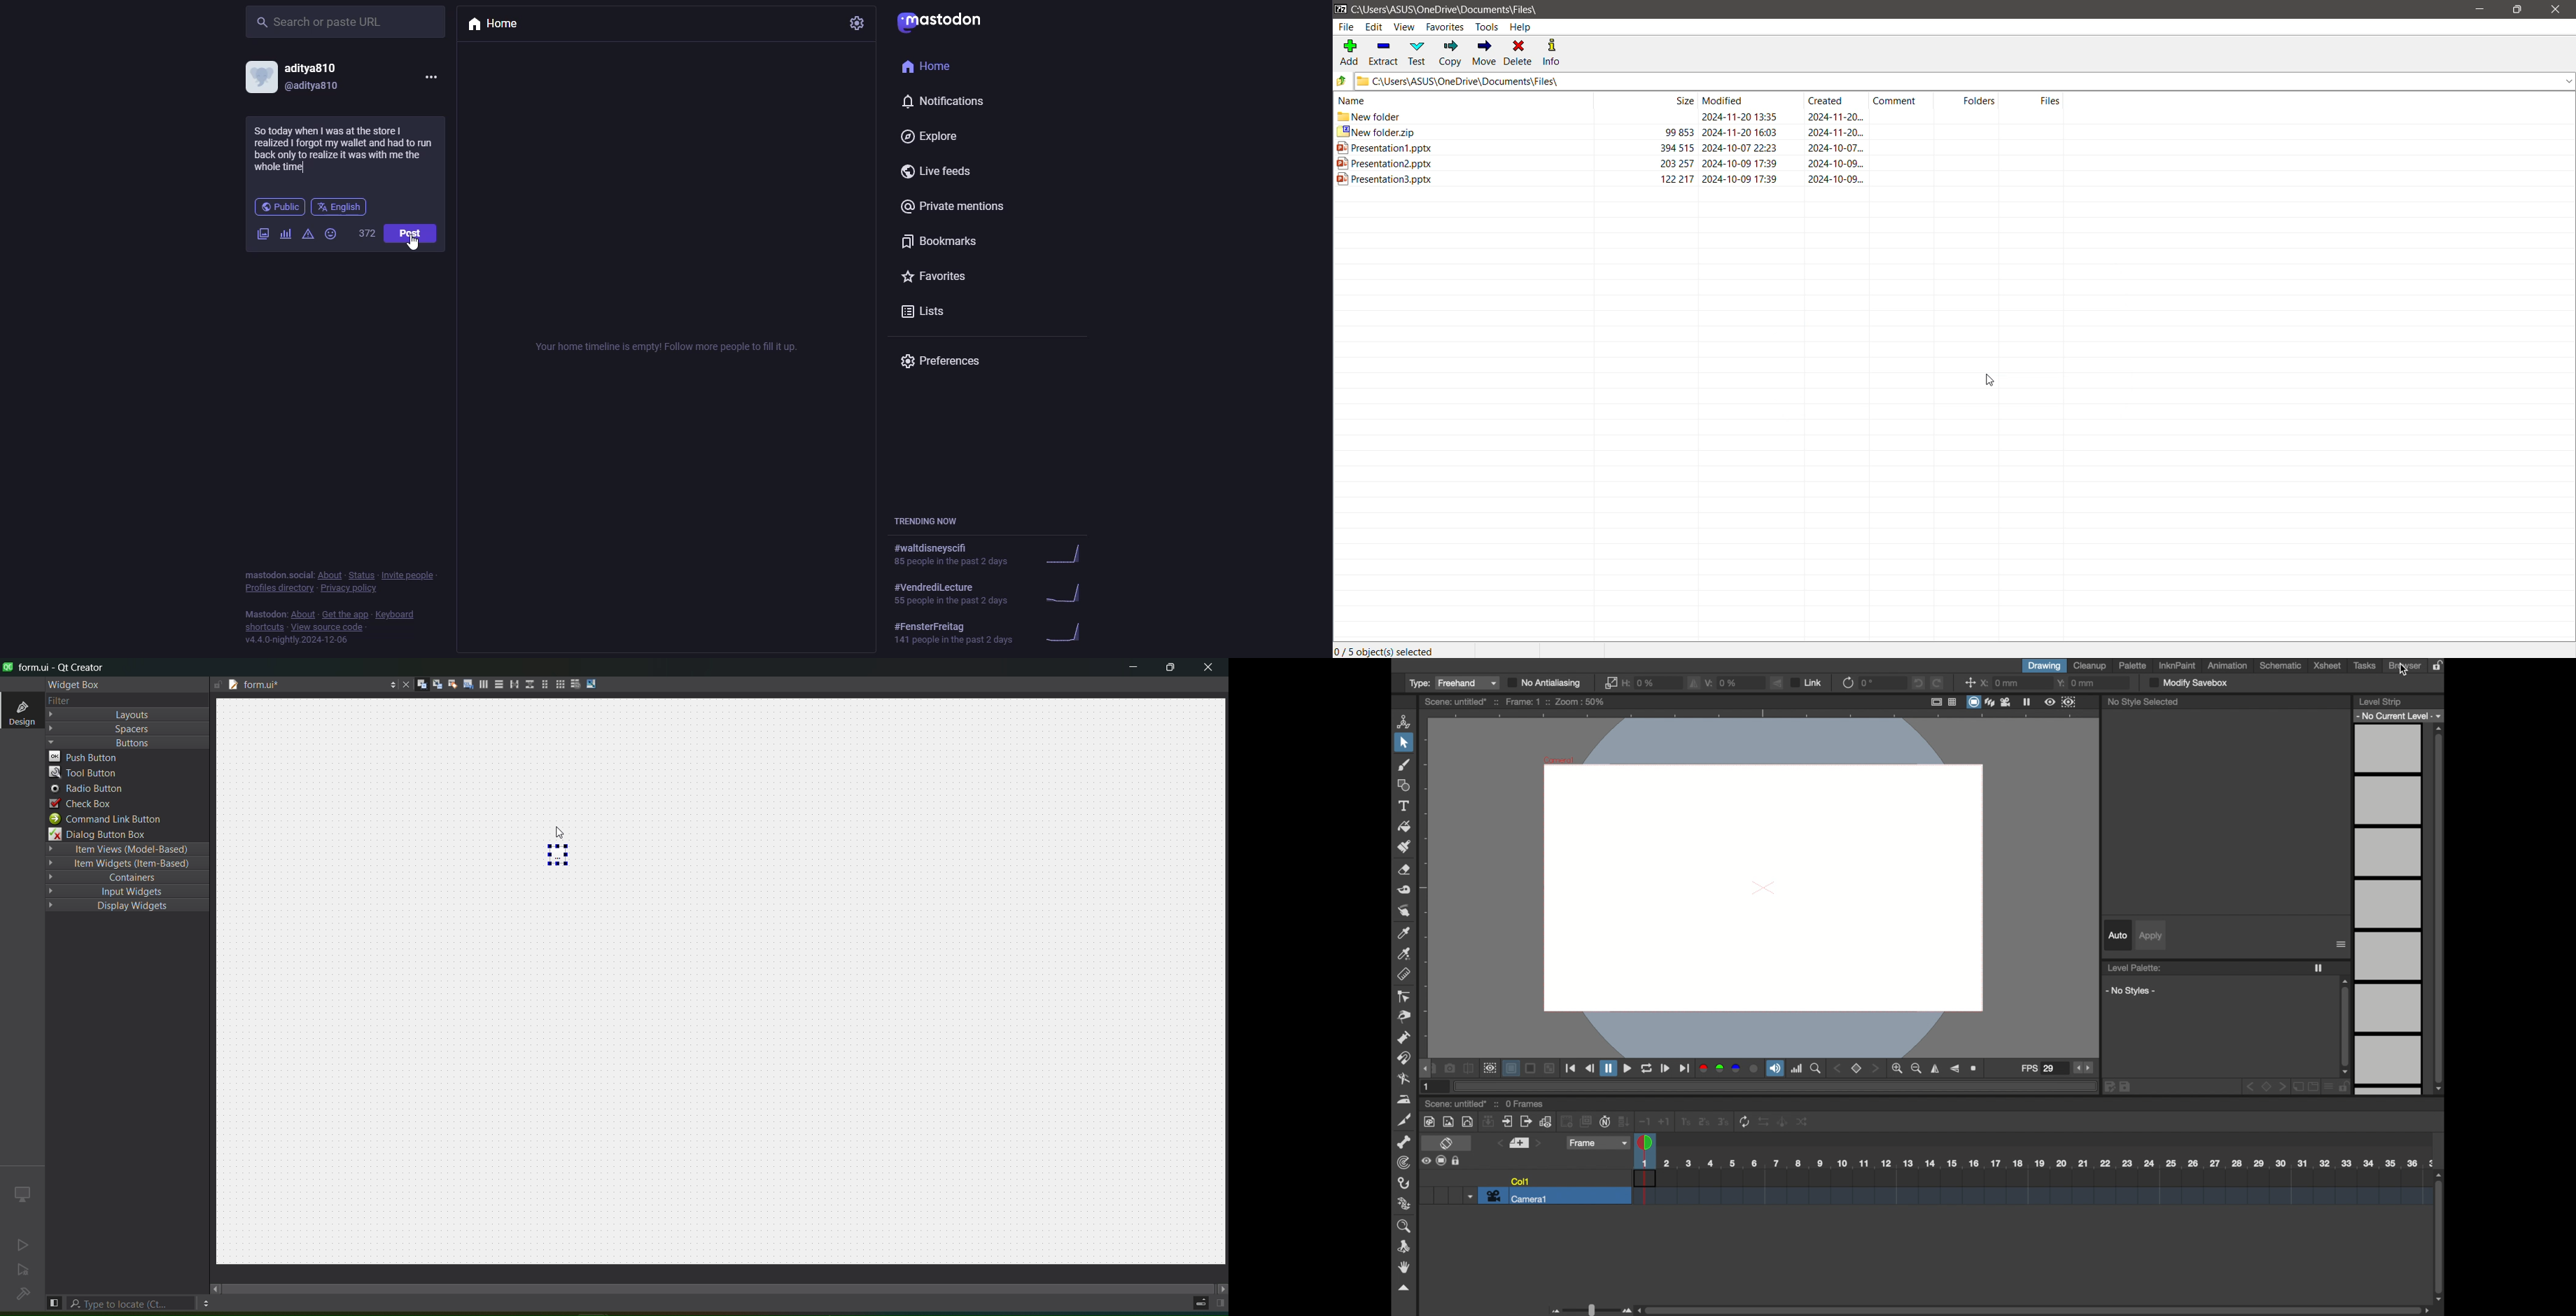 This screenshot has height=1316, width=2576. I want to click on Files Modified Date, so click(1746, 100).